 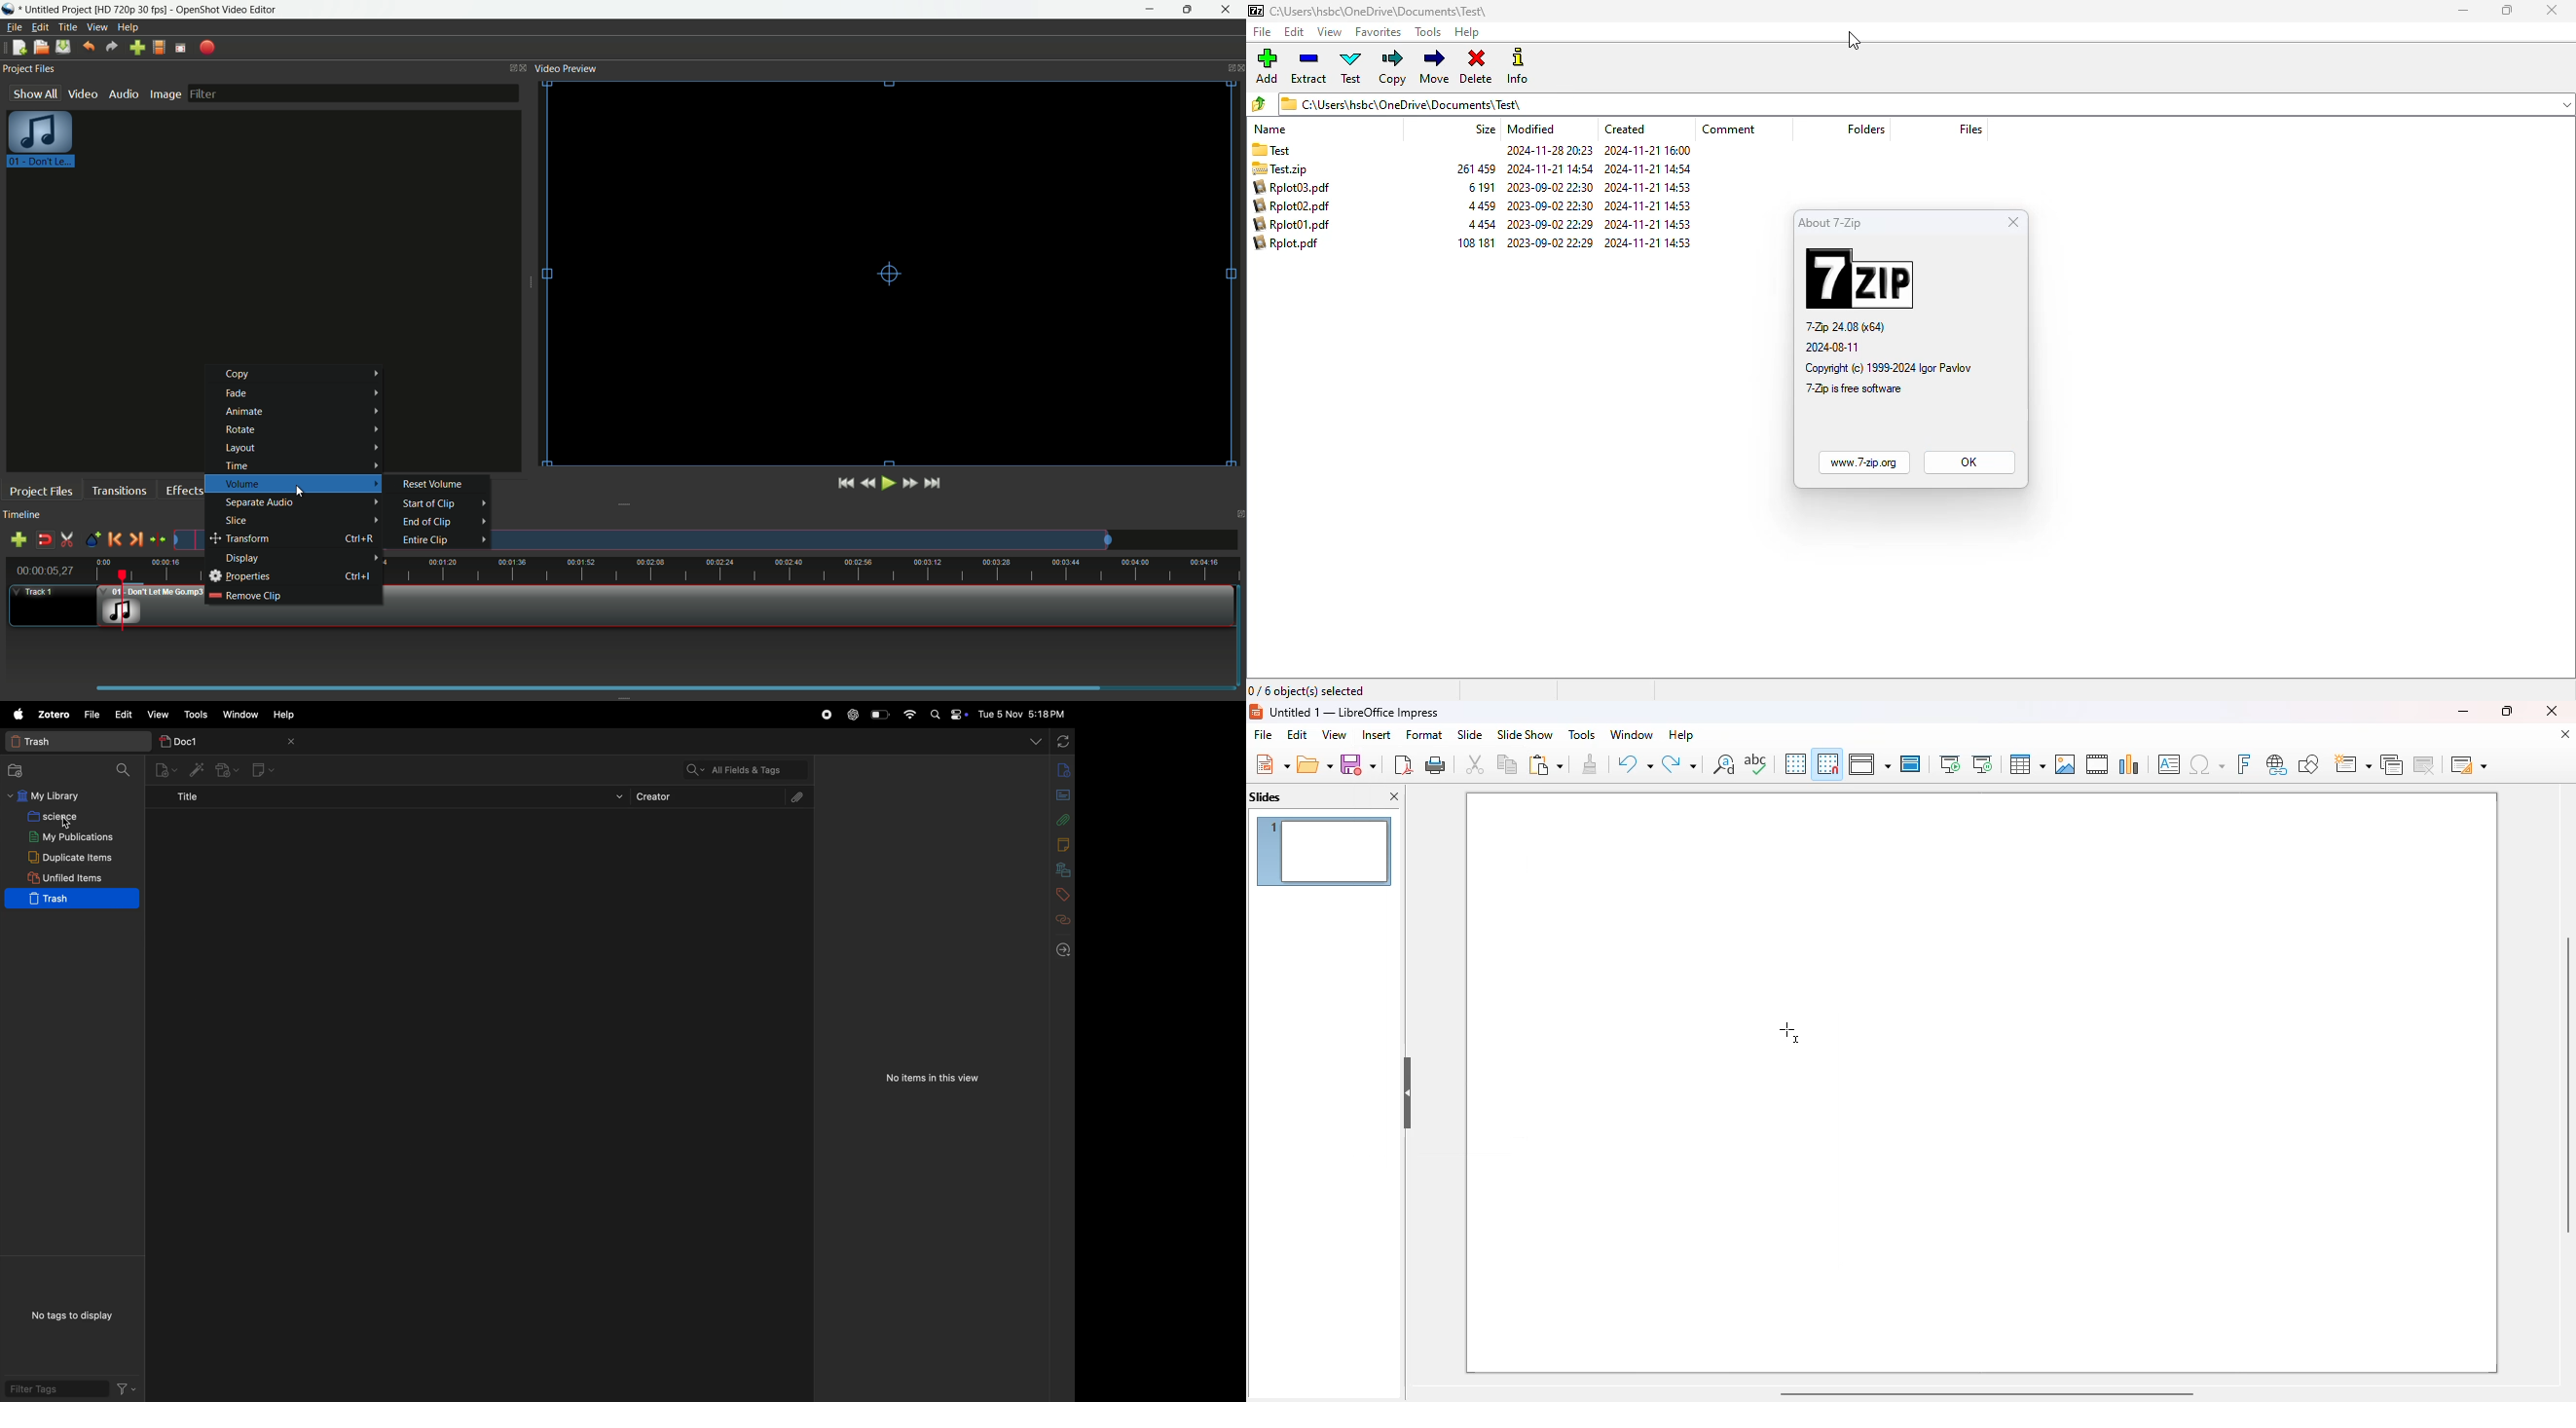 What do you see at coordinates (1351, 66) in the screenshot?
I see `test` at bounding box center [1351, 66].